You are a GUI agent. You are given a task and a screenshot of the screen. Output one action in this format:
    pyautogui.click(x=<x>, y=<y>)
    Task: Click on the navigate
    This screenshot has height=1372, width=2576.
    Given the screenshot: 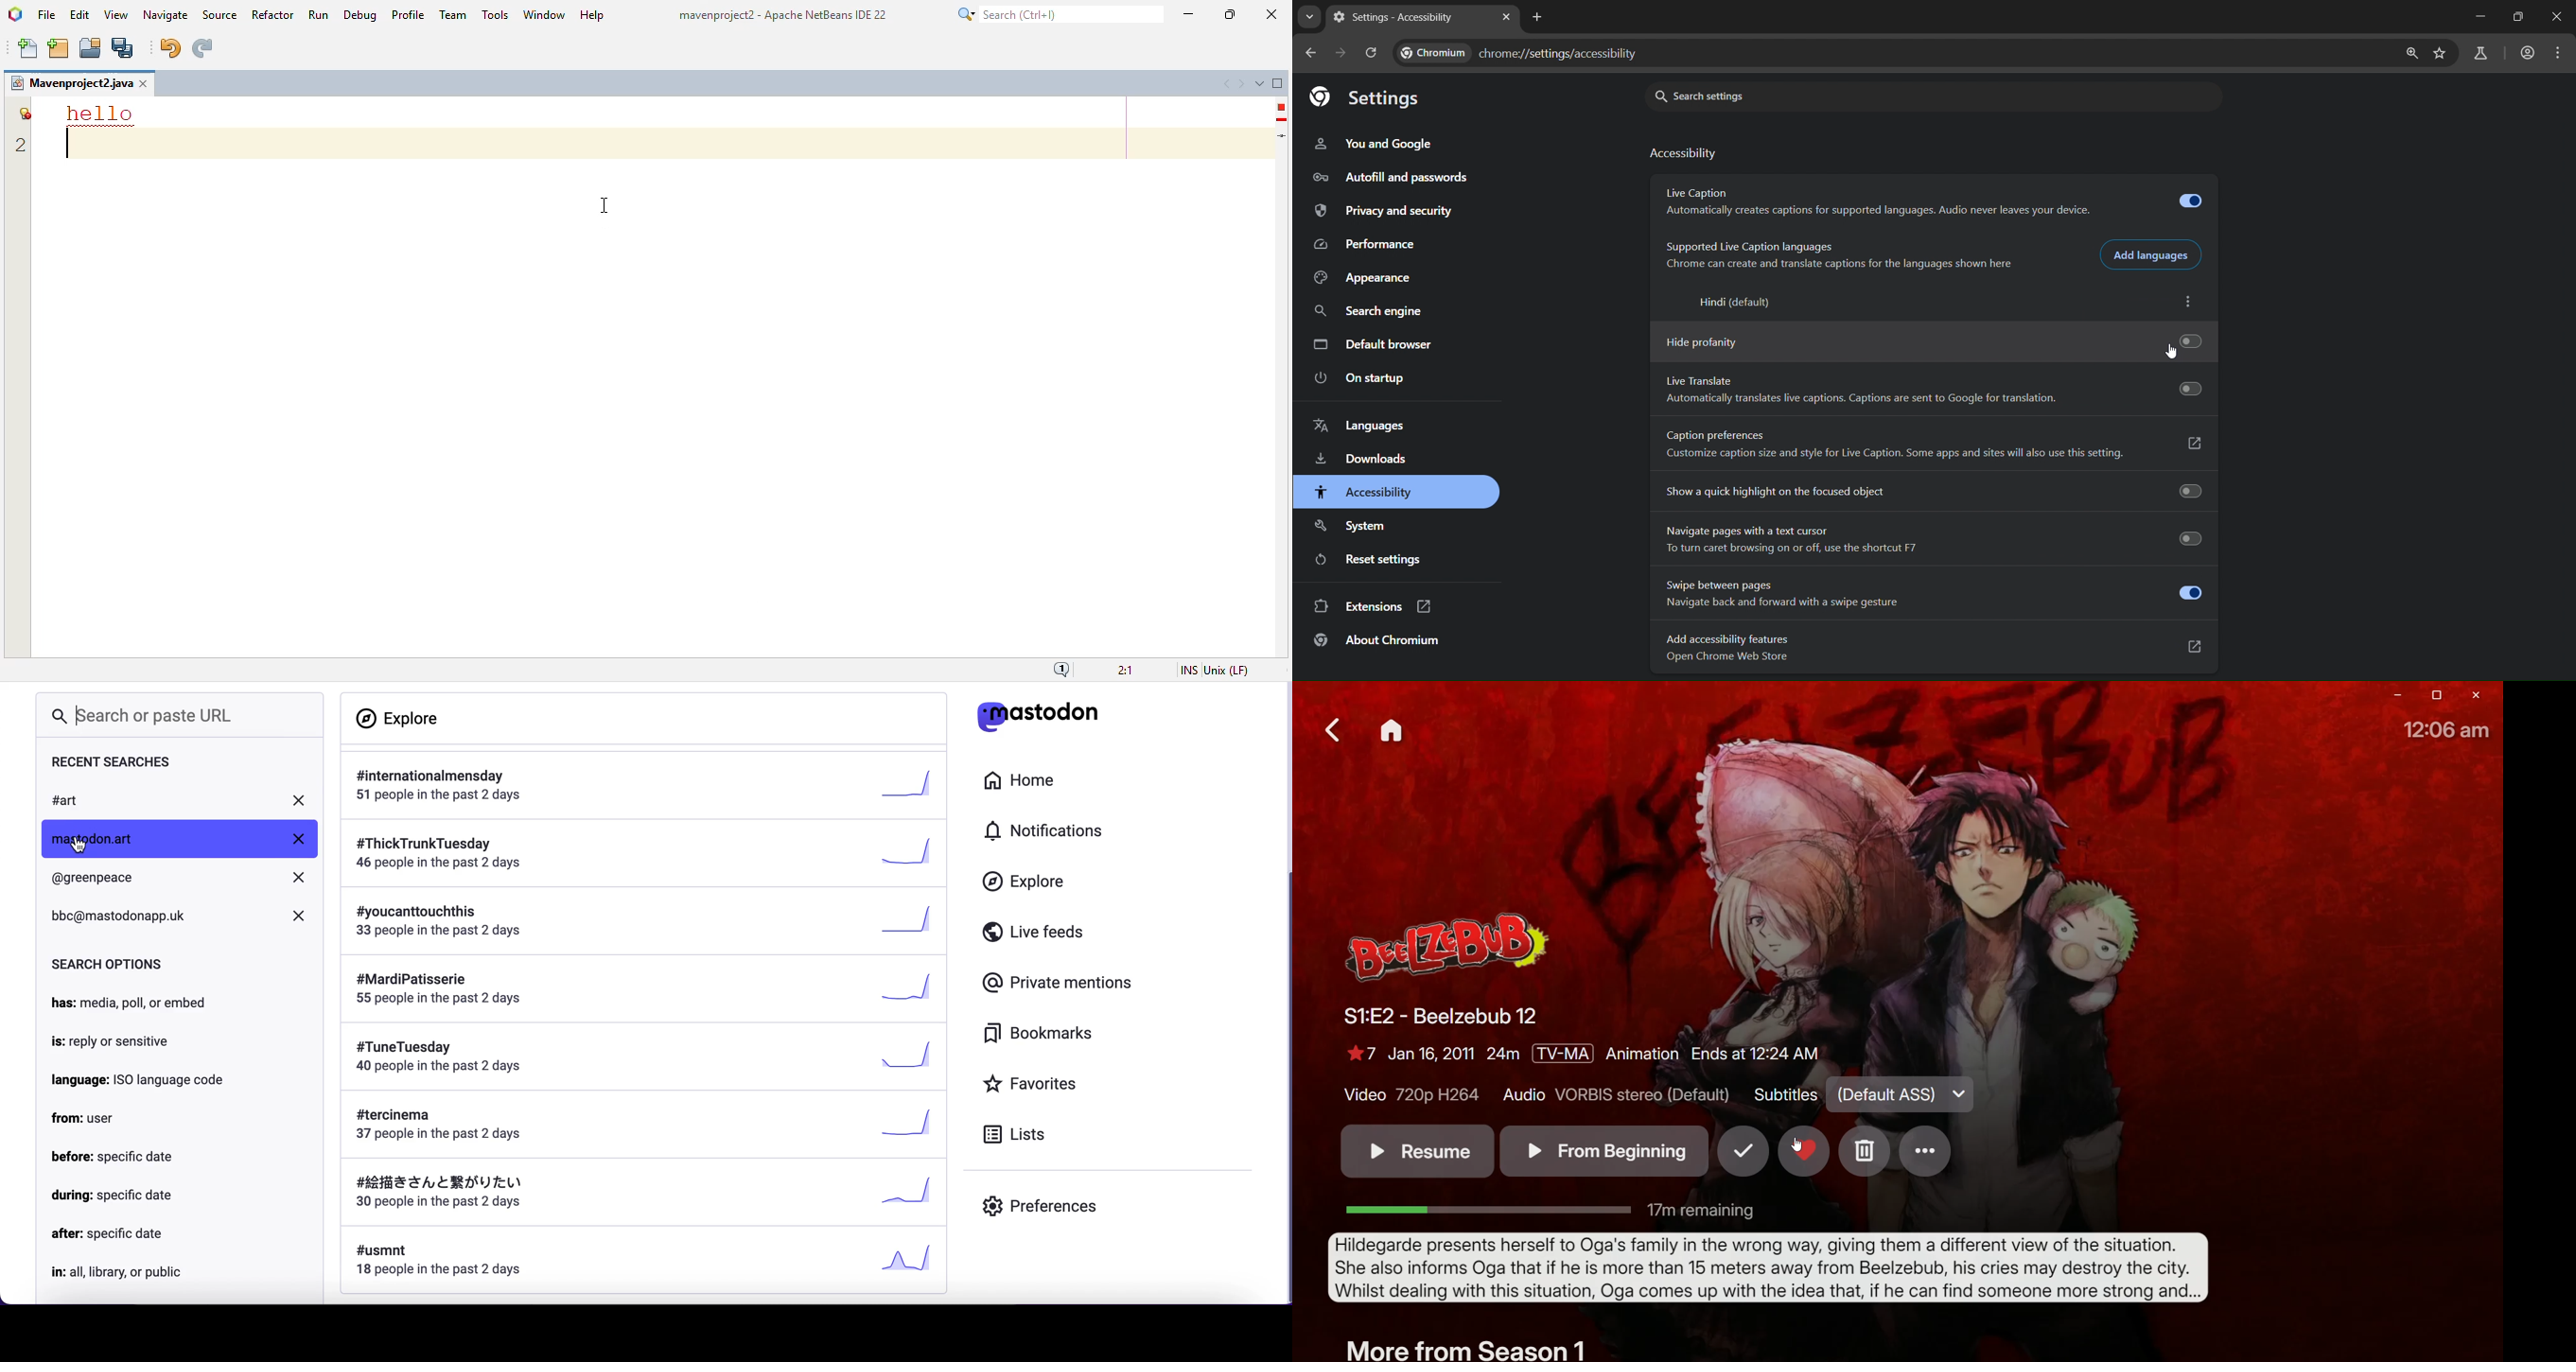 What is the action you would take?
    pyautogui.click(x=166, y=15)
    